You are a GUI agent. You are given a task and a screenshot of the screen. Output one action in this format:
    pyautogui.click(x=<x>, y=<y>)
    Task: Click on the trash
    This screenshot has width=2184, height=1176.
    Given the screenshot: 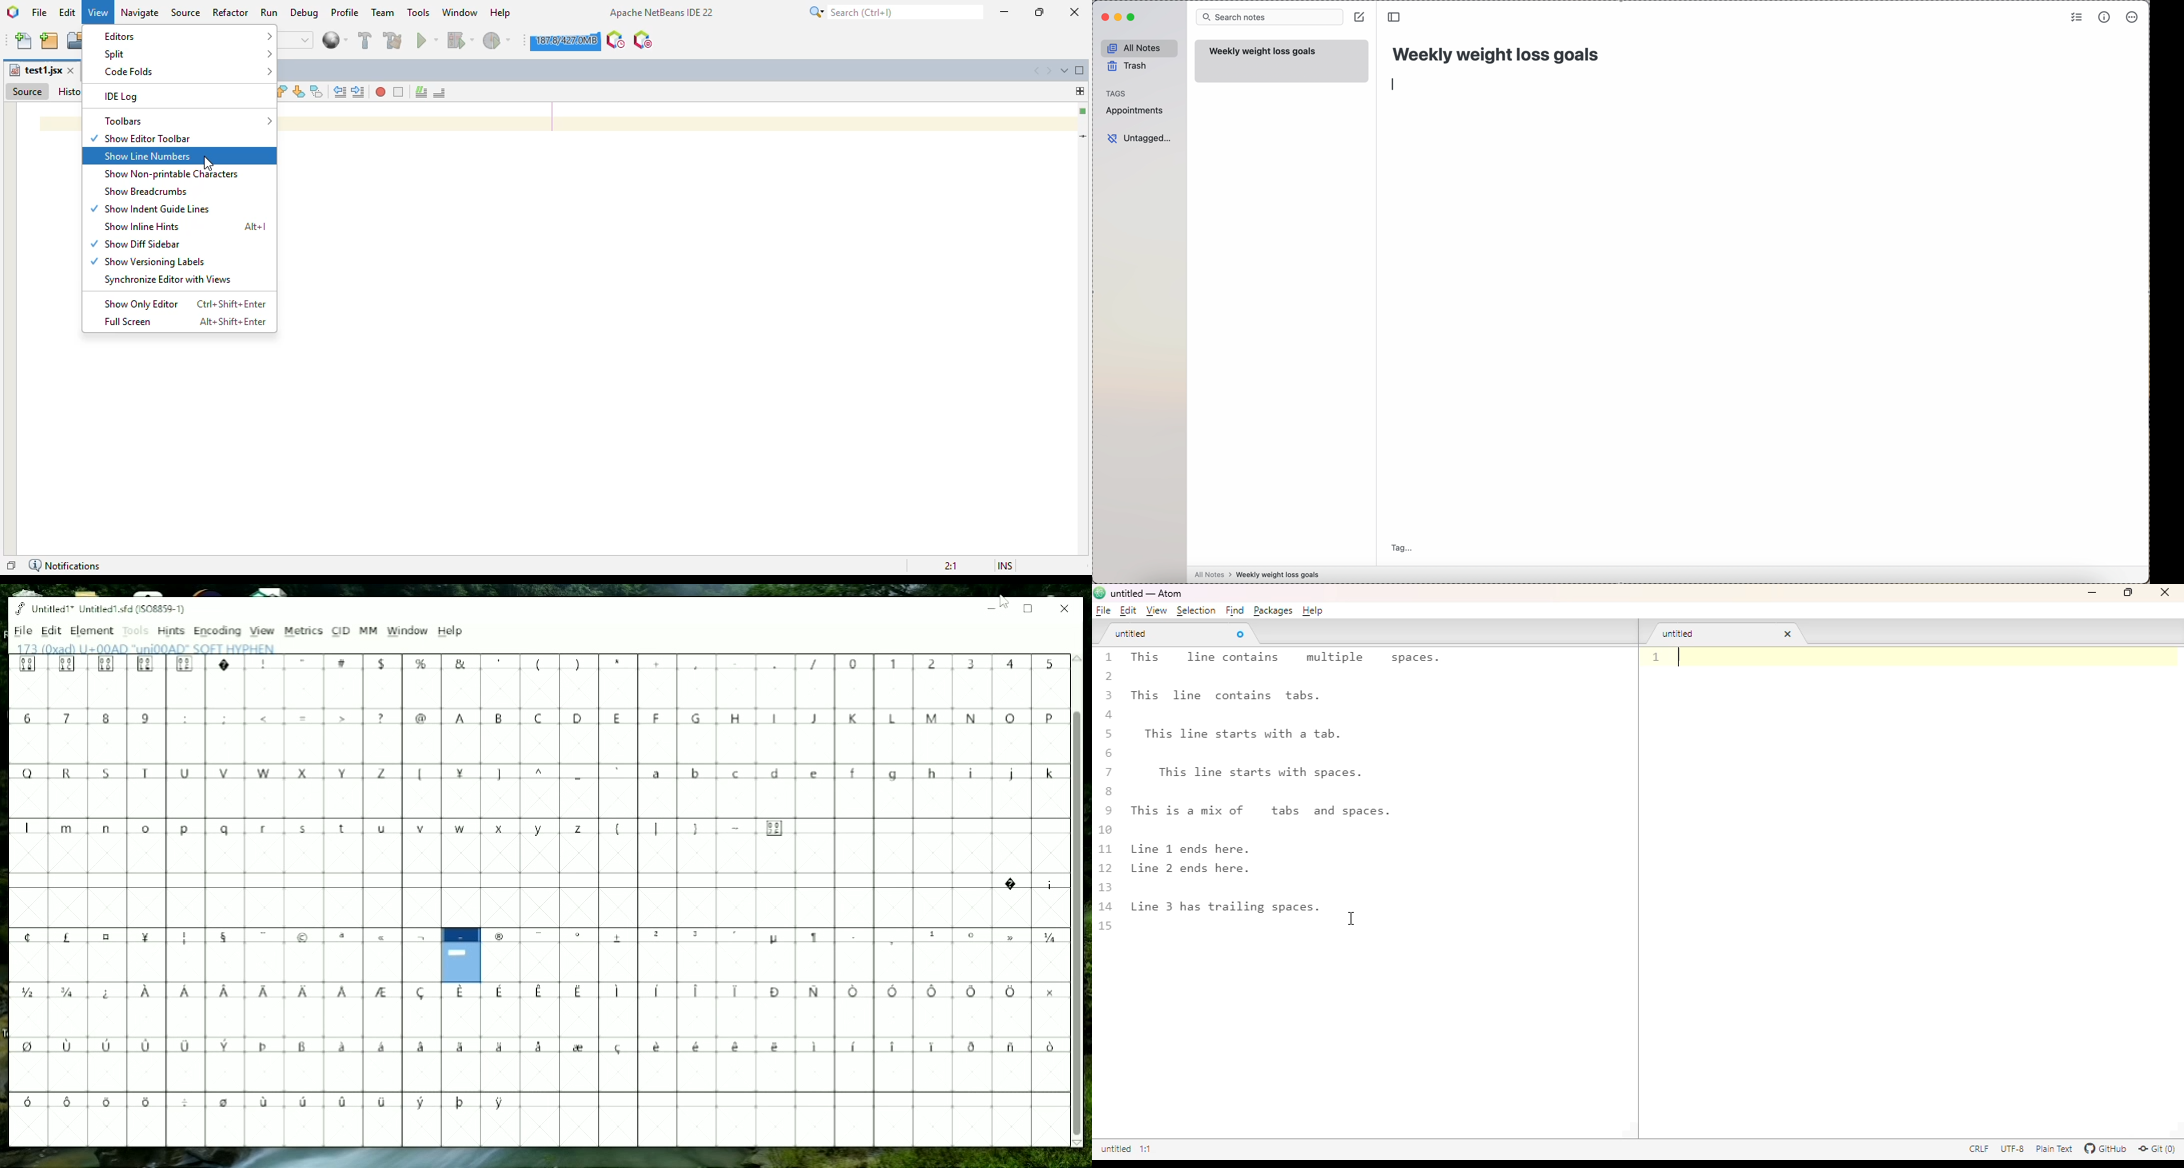 What is the action you would take?
    pyautogui.click(x=1127, y=66)
    